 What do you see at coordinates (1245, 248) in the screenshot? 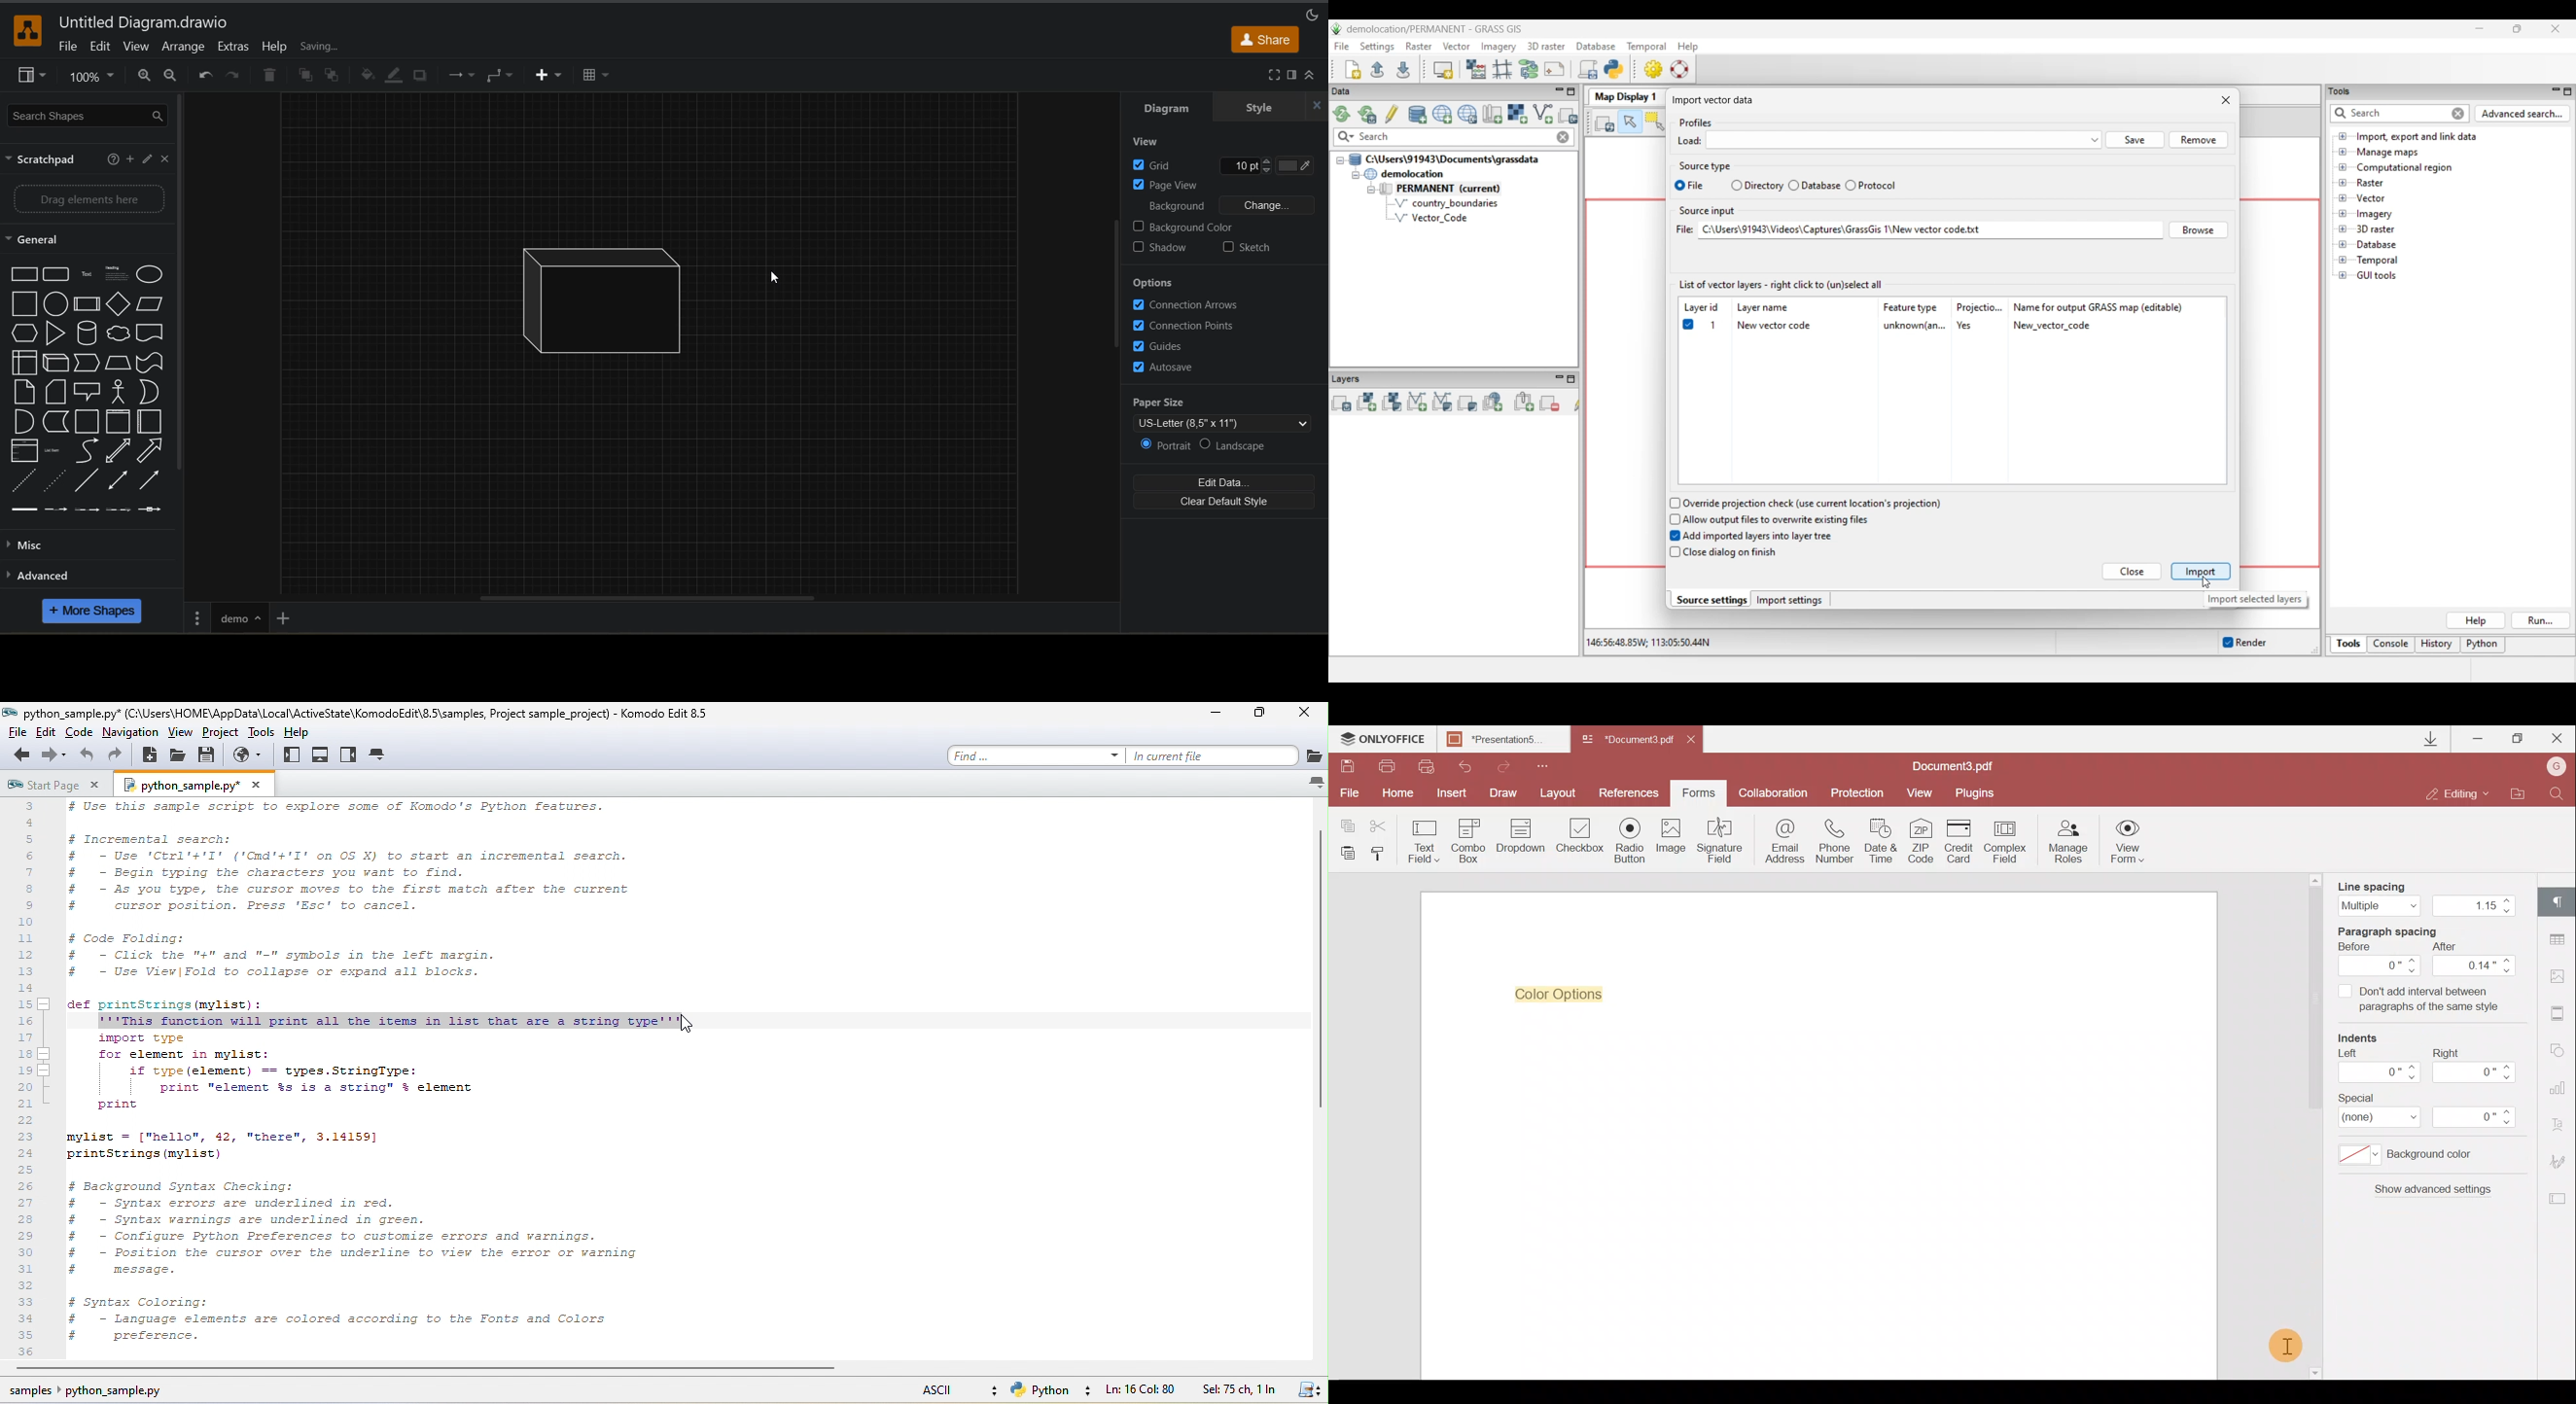
I see `sketch` at bounding box center [1245, 248].